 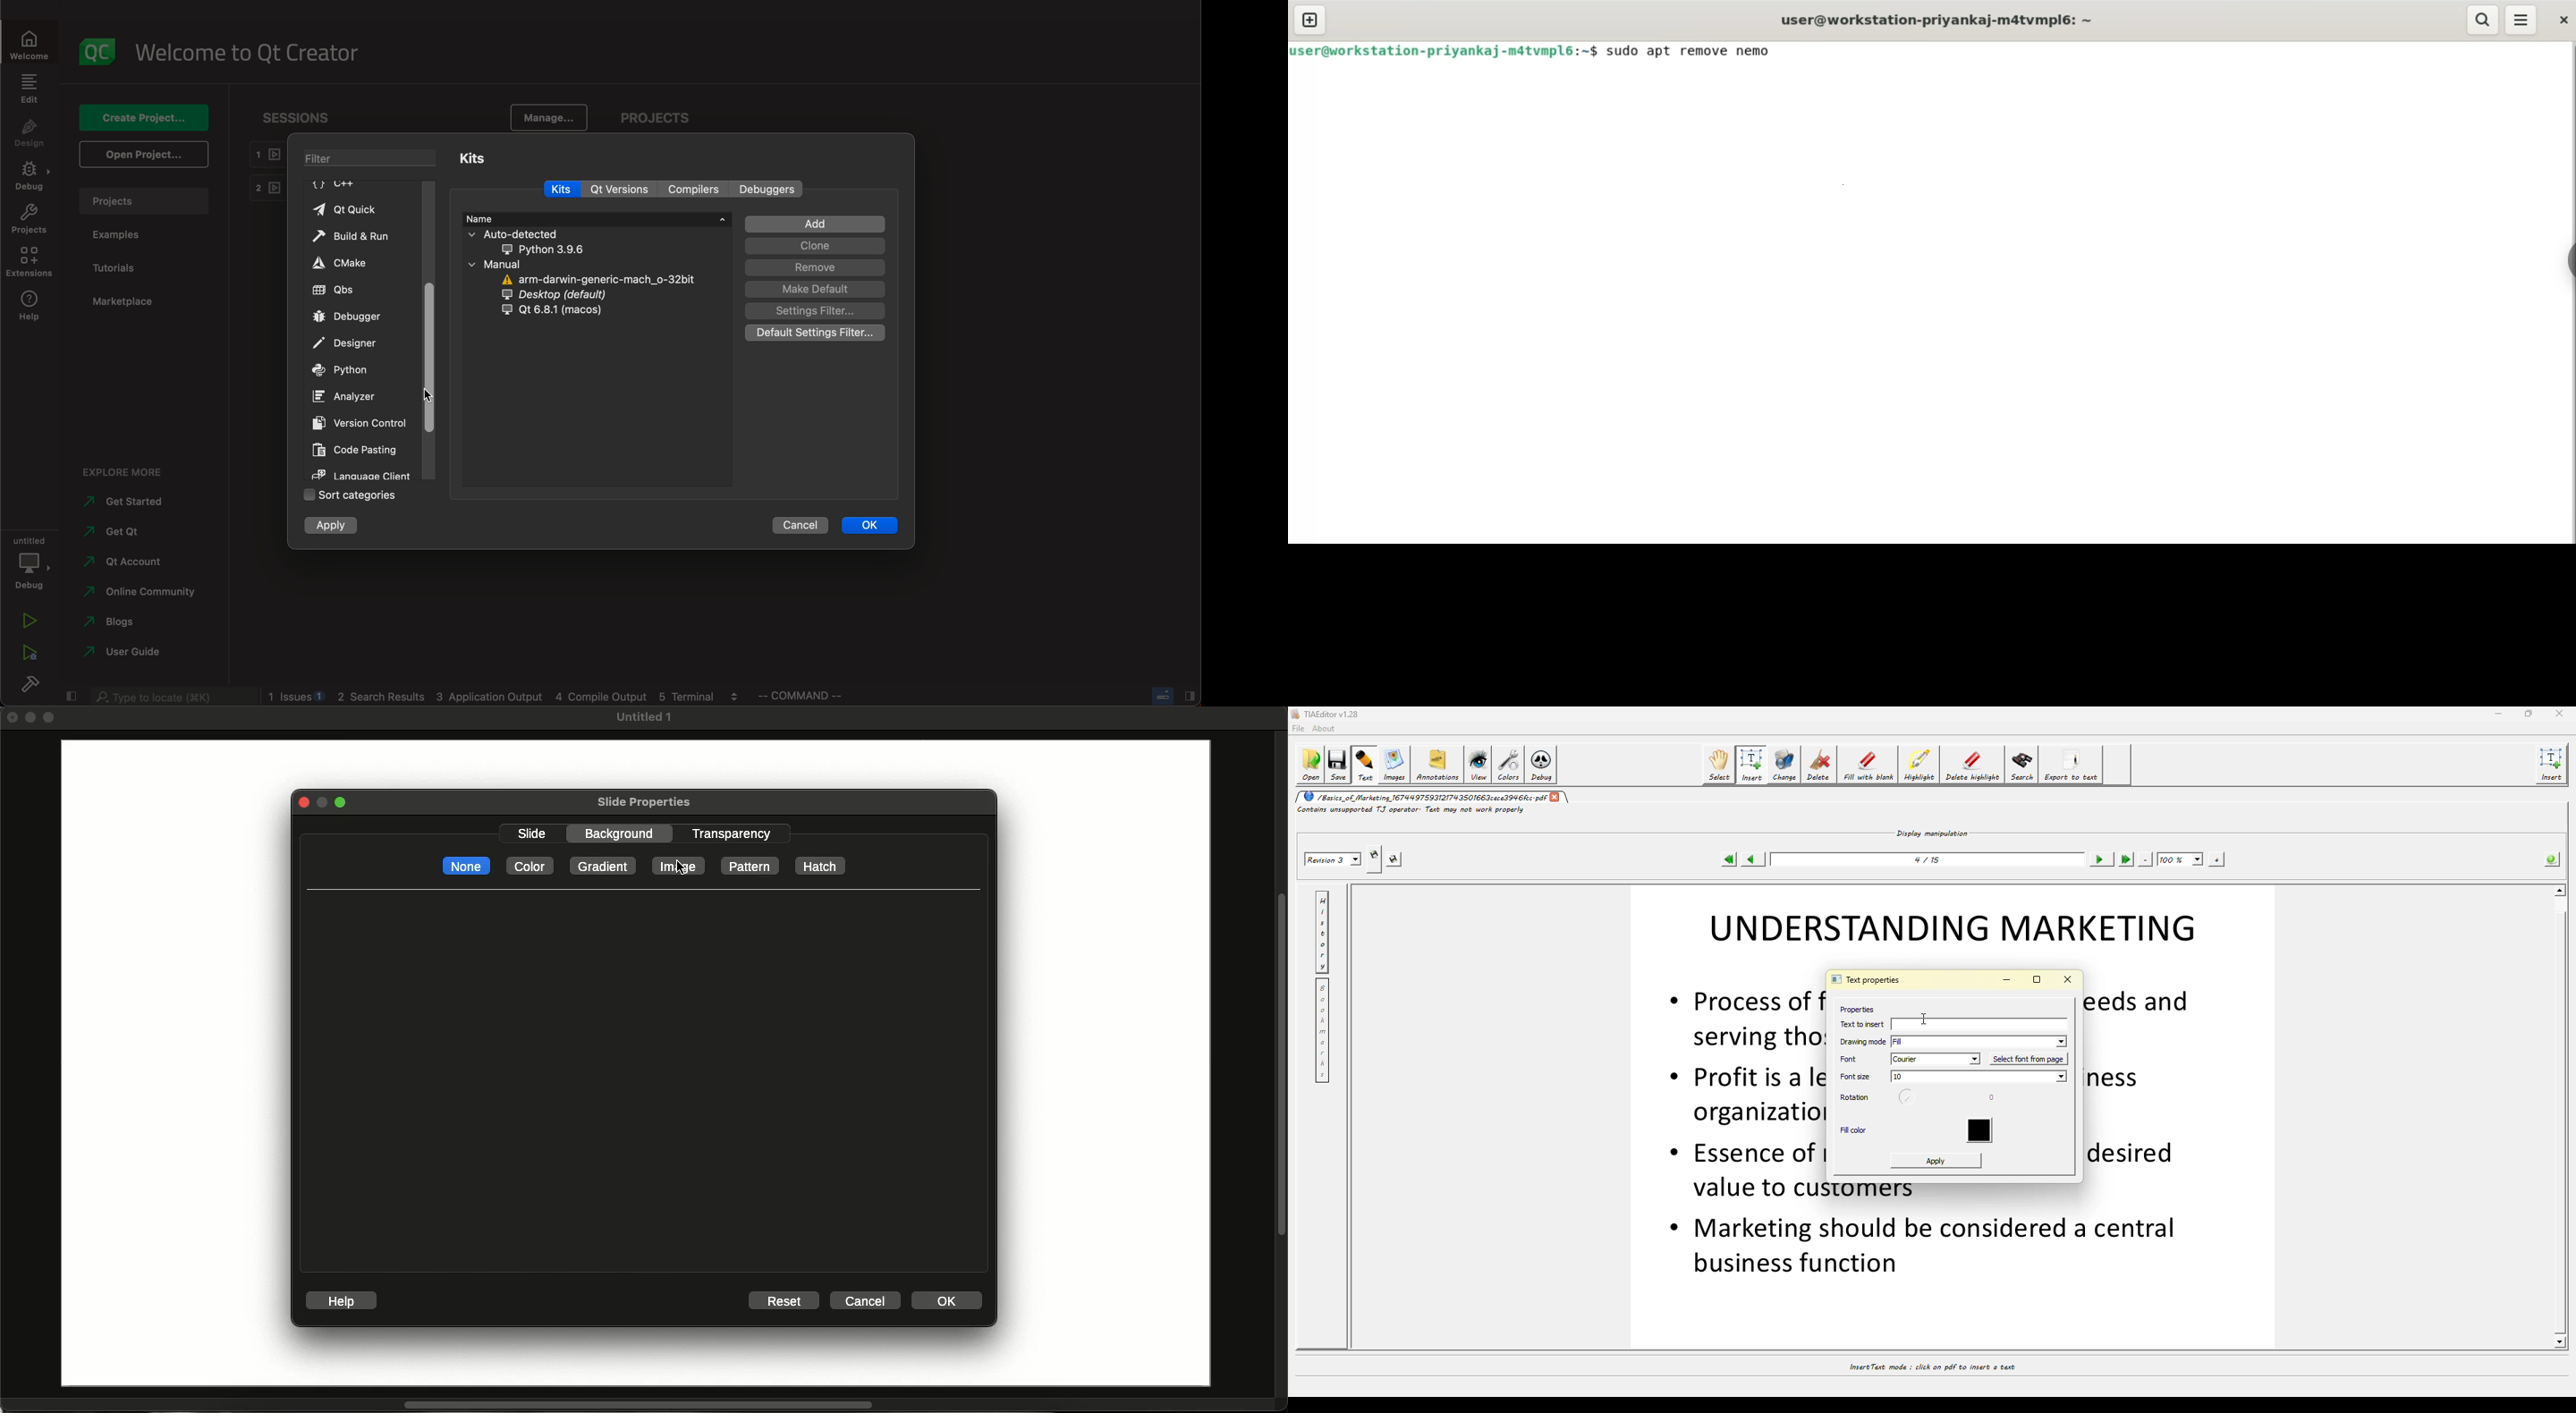 I want to click on close slide bar, so click(x=1171, y=695).